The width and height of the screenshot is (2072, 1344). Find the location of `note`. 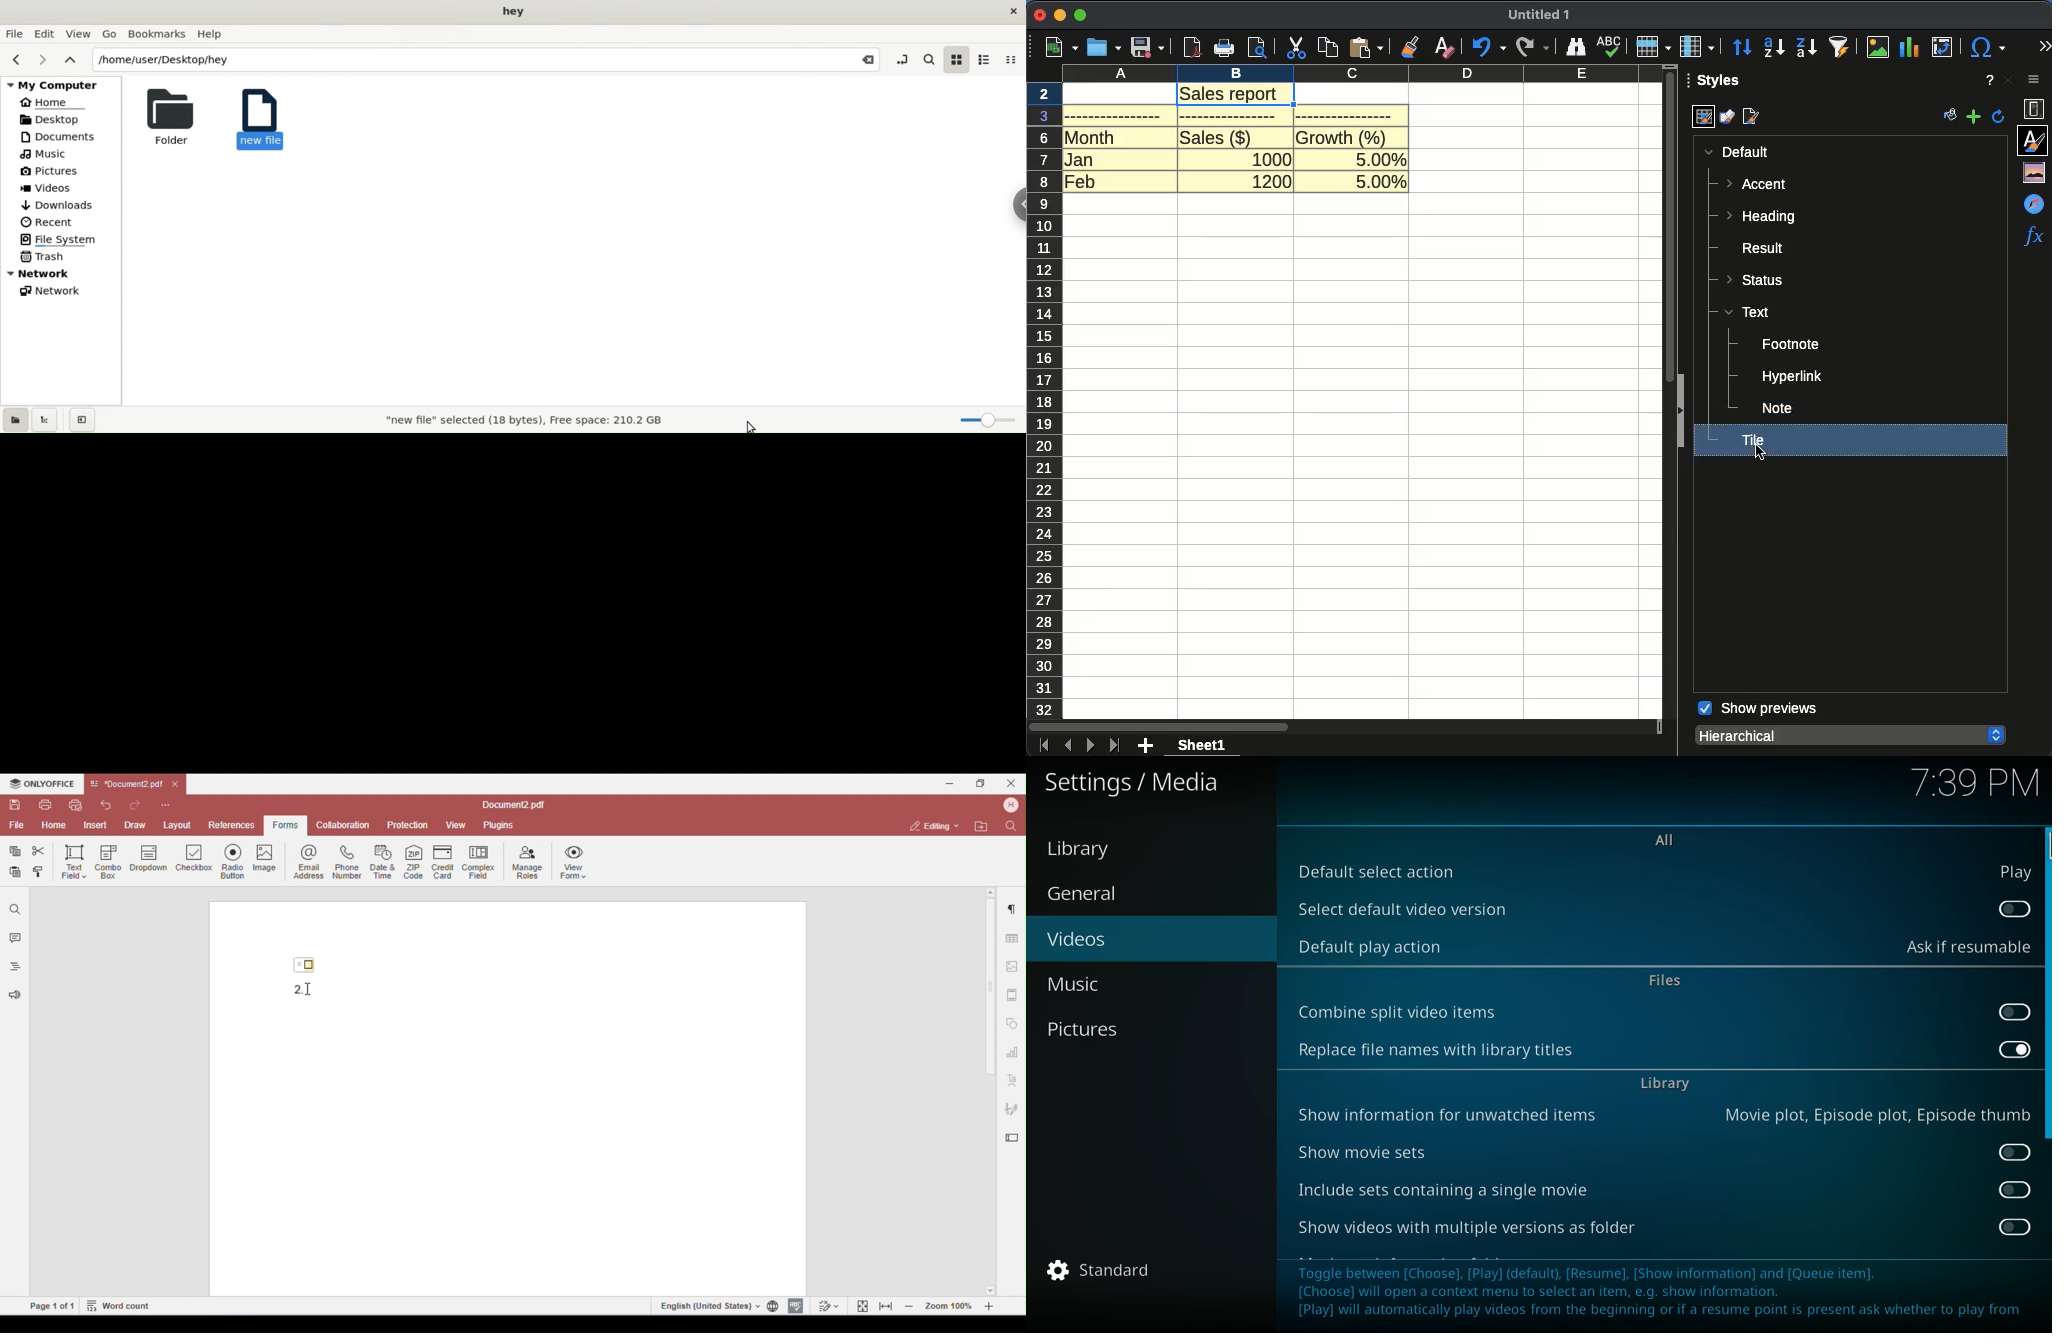

note is located at coordinates (1779, 408).